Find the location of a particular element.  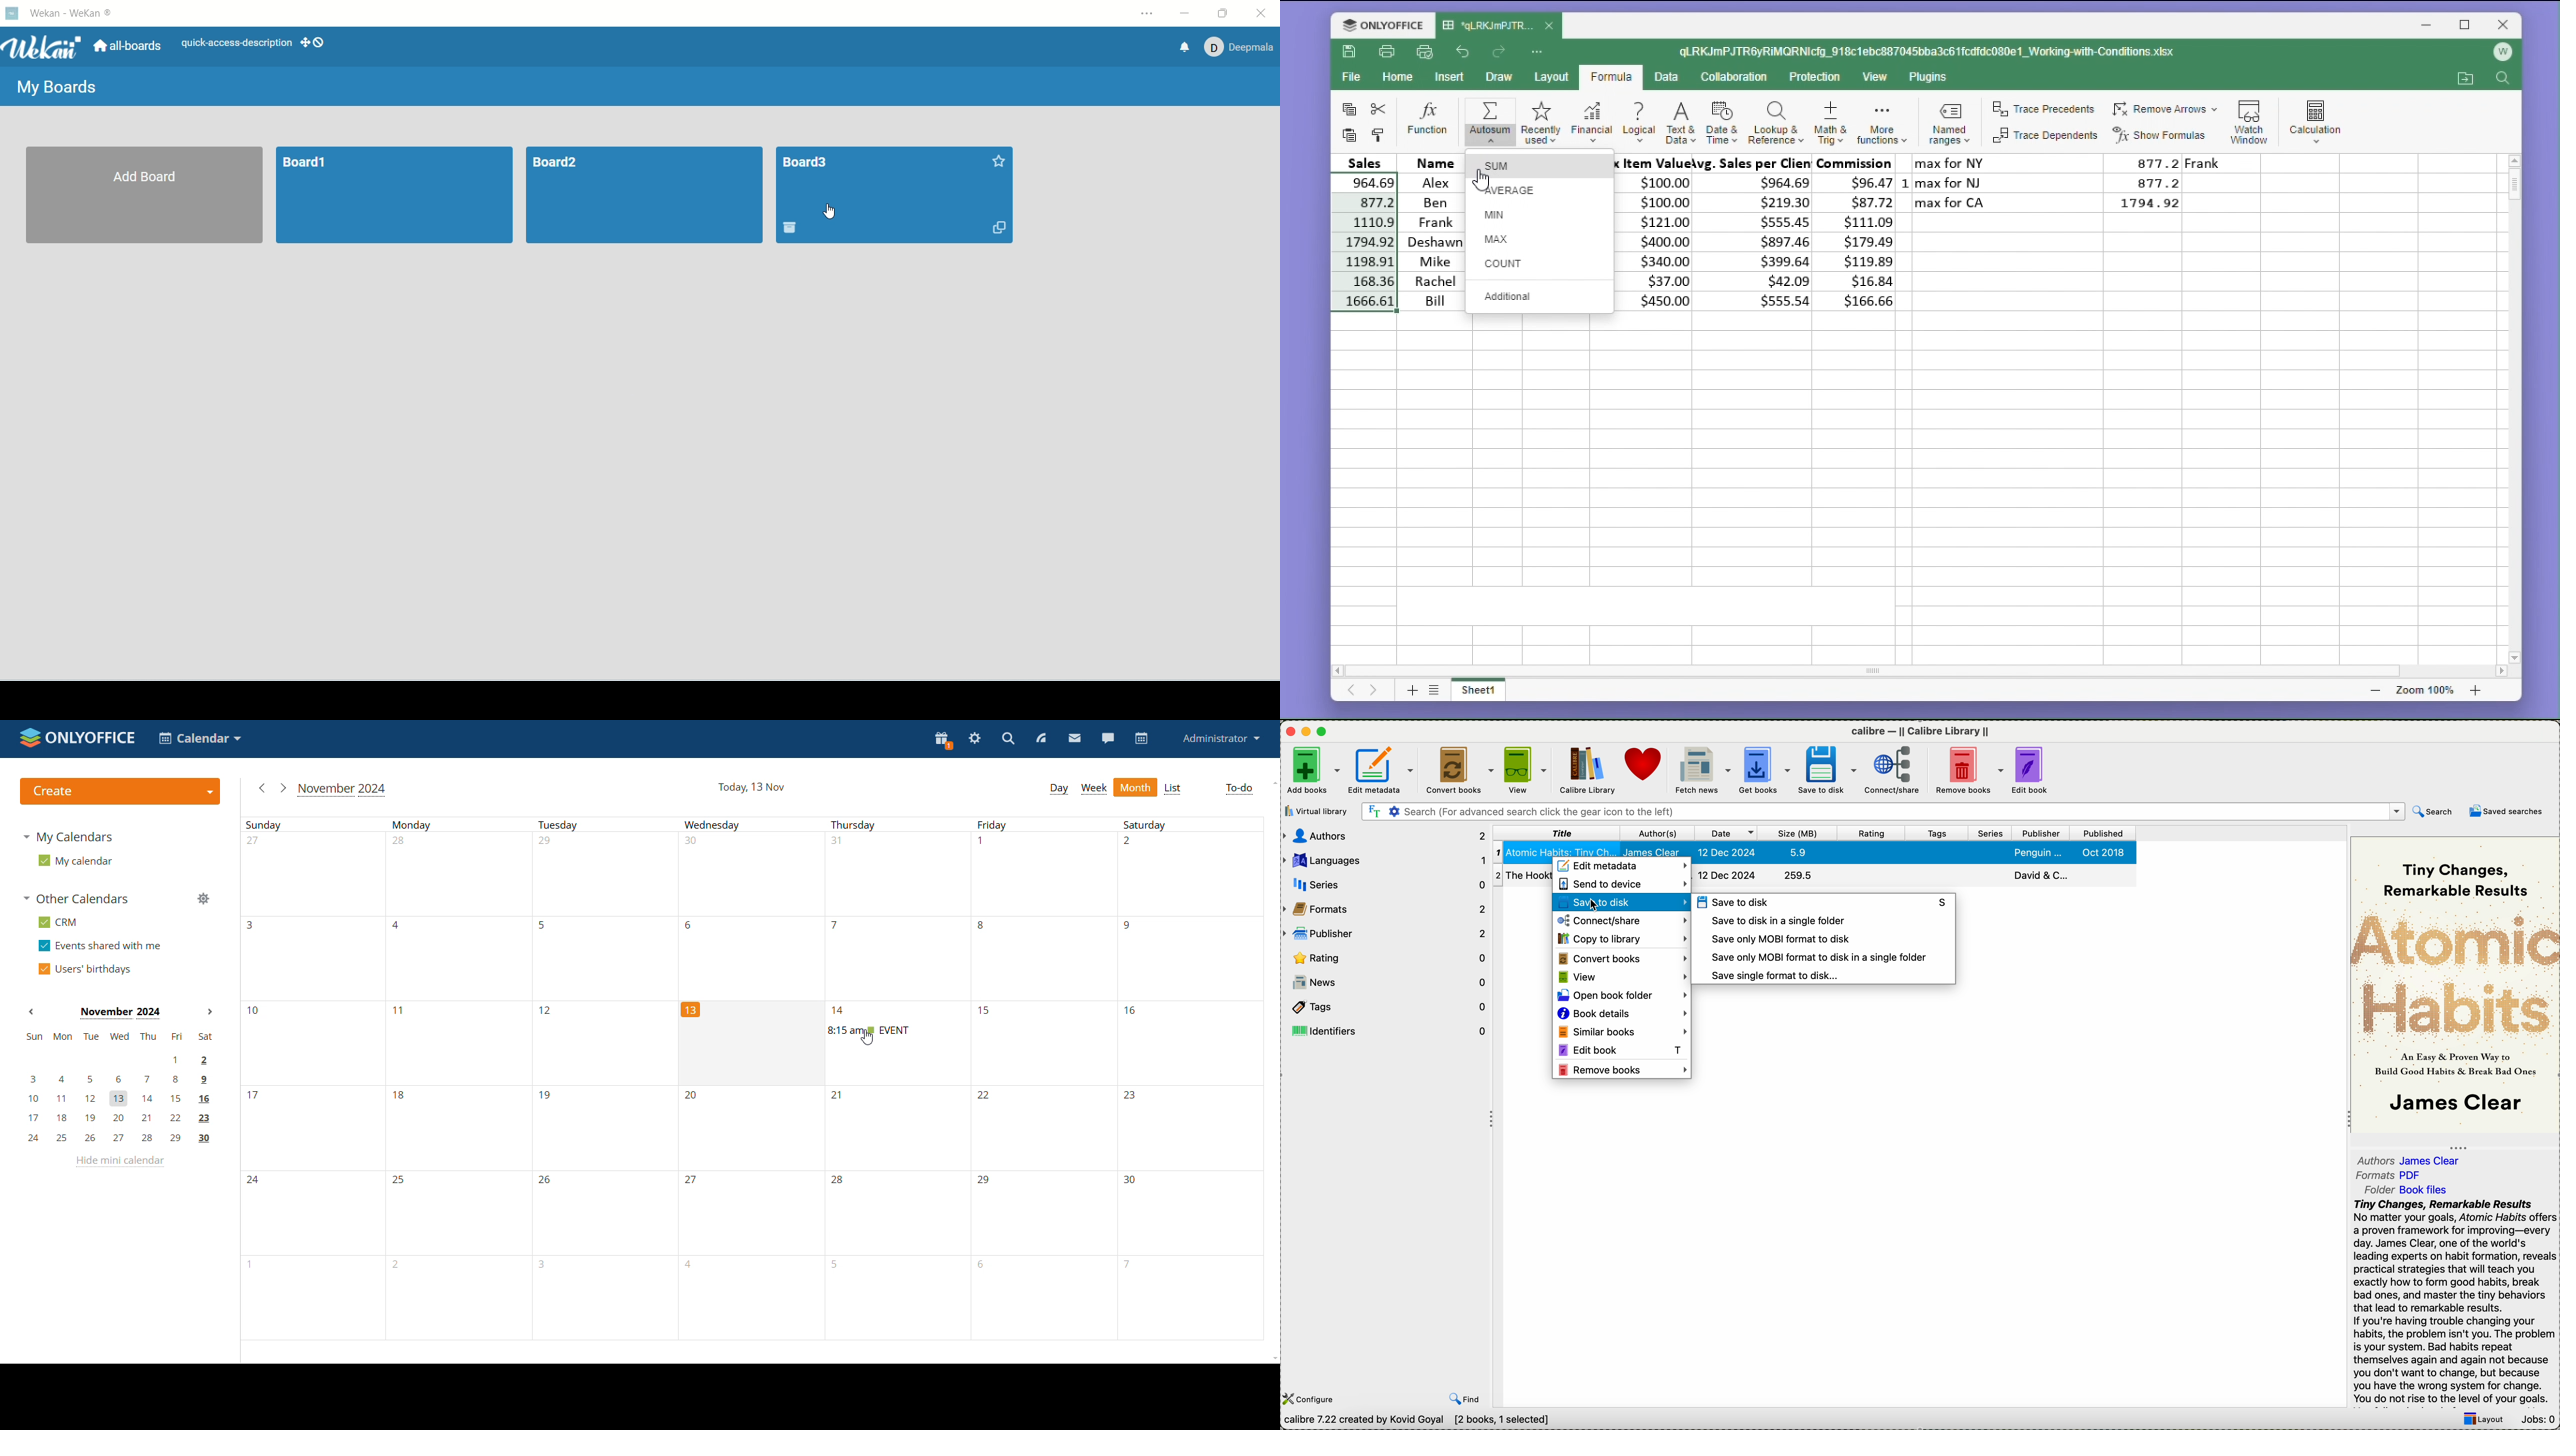

folder is located at coordinates (2409, 1190).